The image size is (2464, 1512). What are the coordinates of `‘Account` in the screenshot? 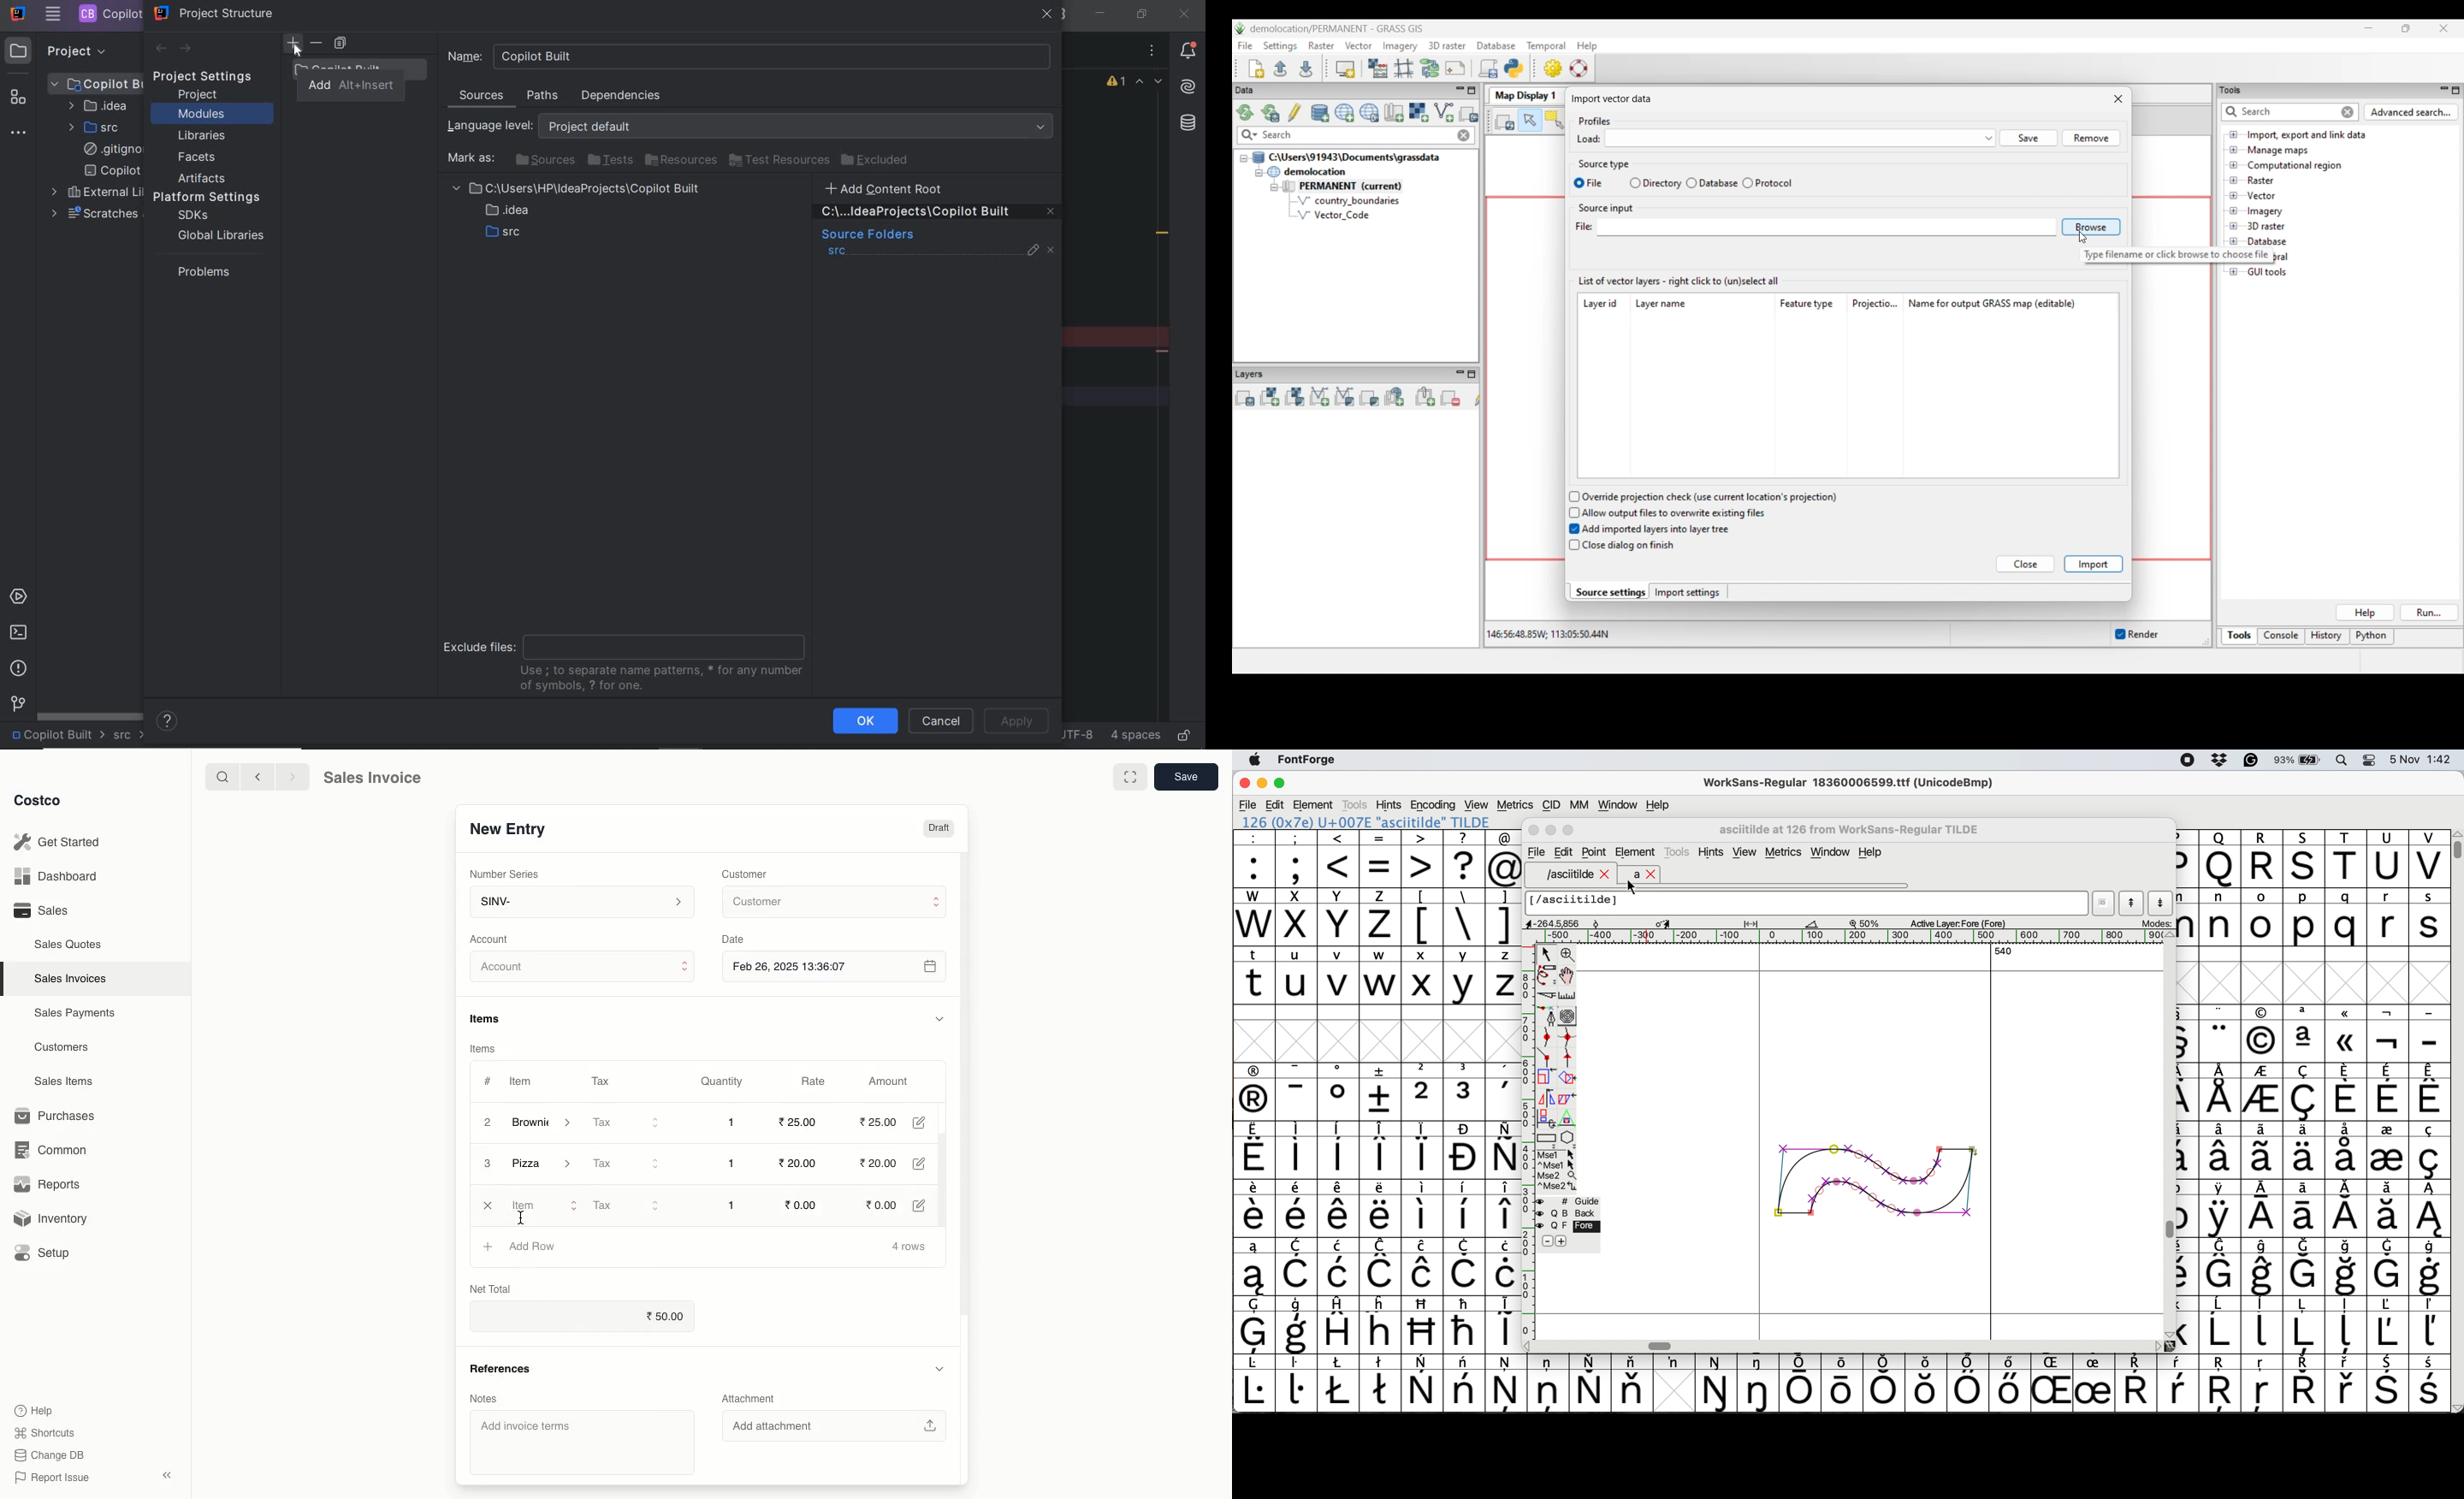 It's located at (493, 939).